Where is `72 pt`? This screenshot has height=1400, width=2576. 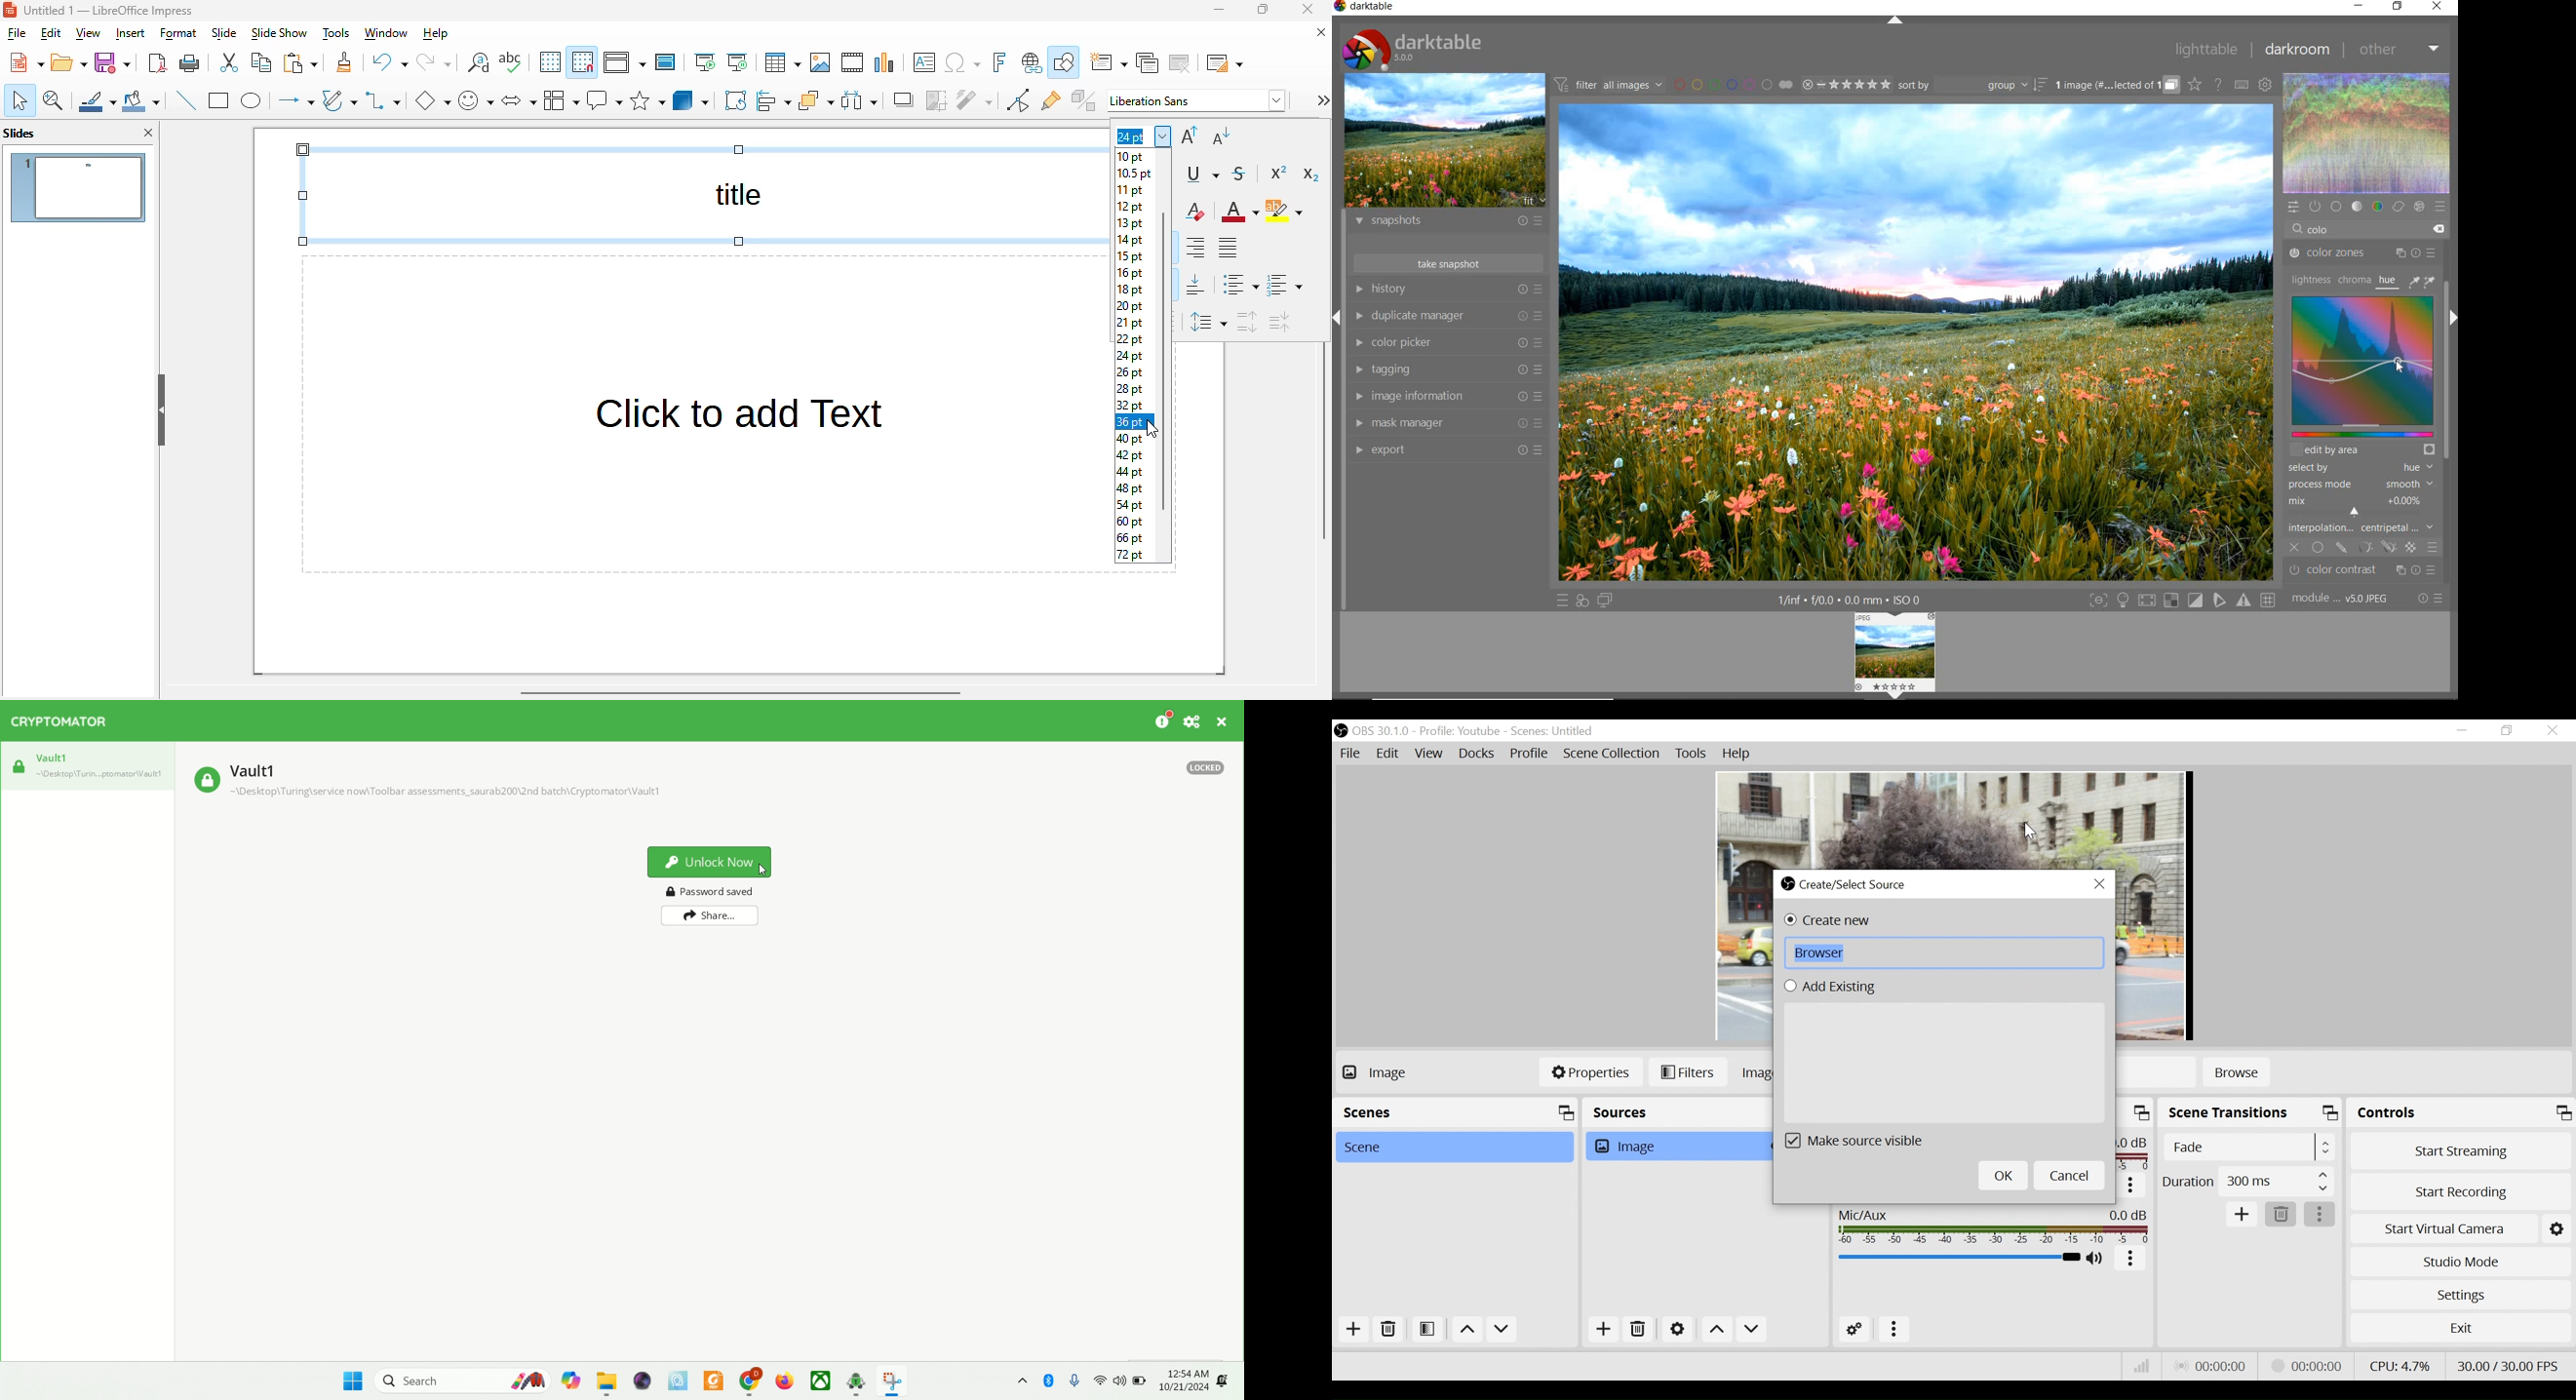
72 pt is located at coordinates (1130, 555).